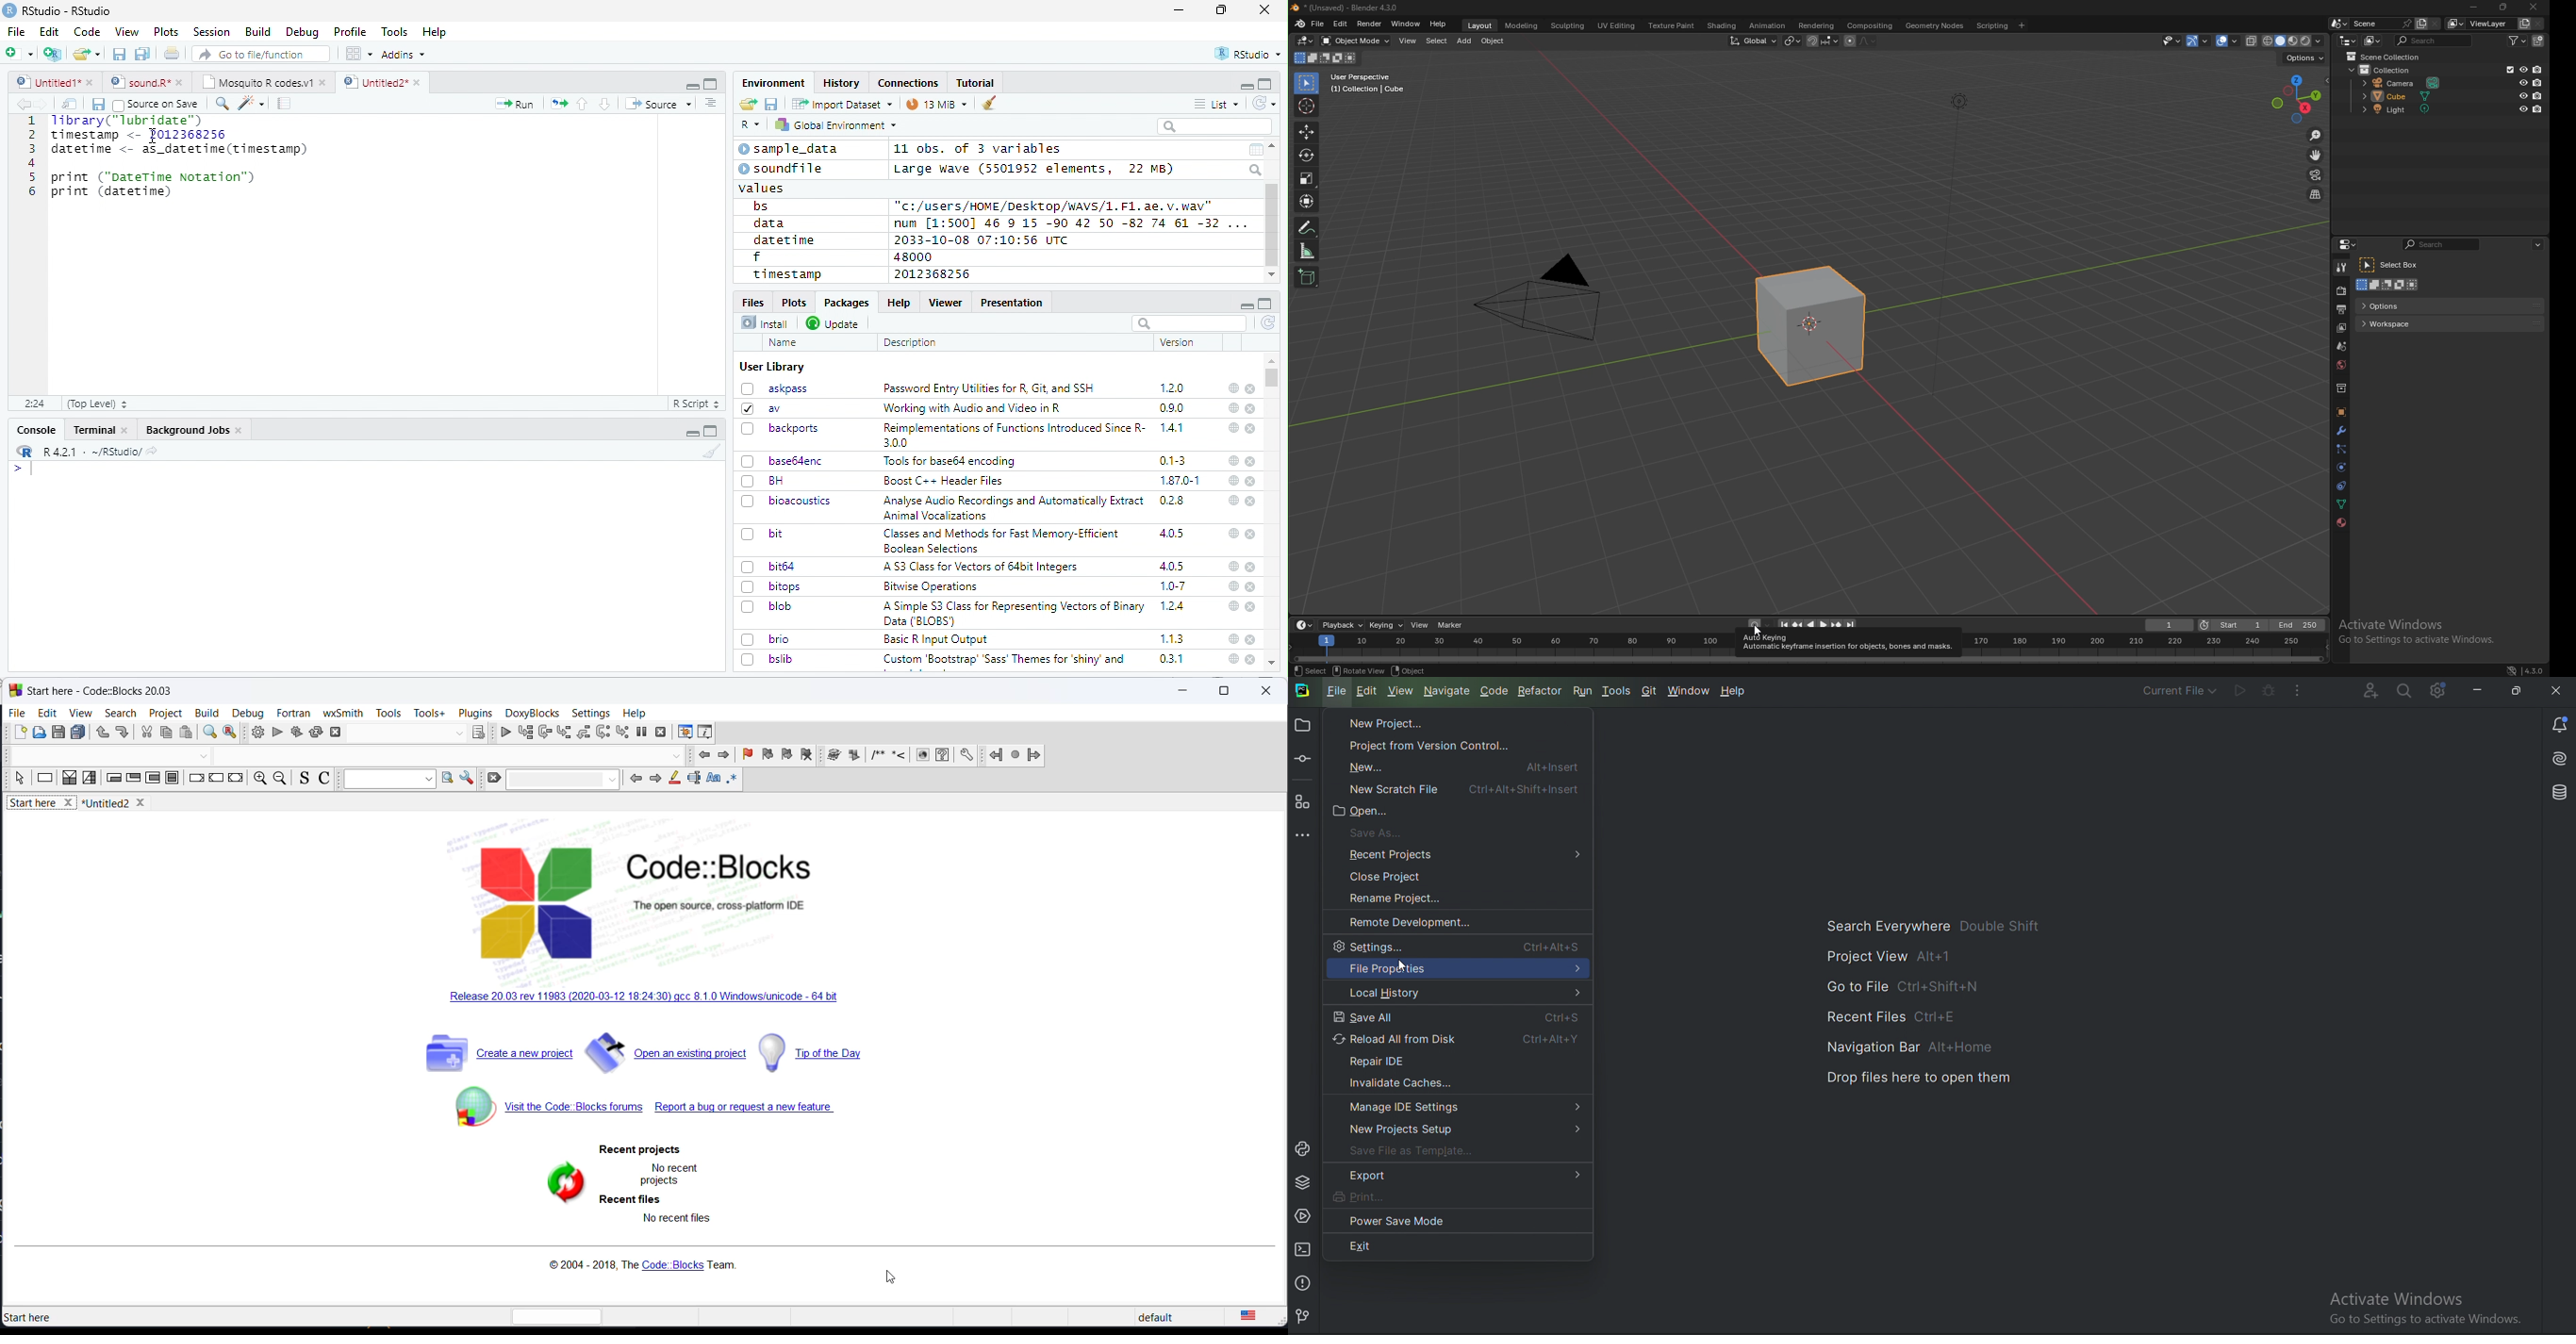 Image resolution: width=2576 pixels, height=1344 pixels. Describe the element at coordinates (1231, 605) in the screenshot. I see `help` at that location.